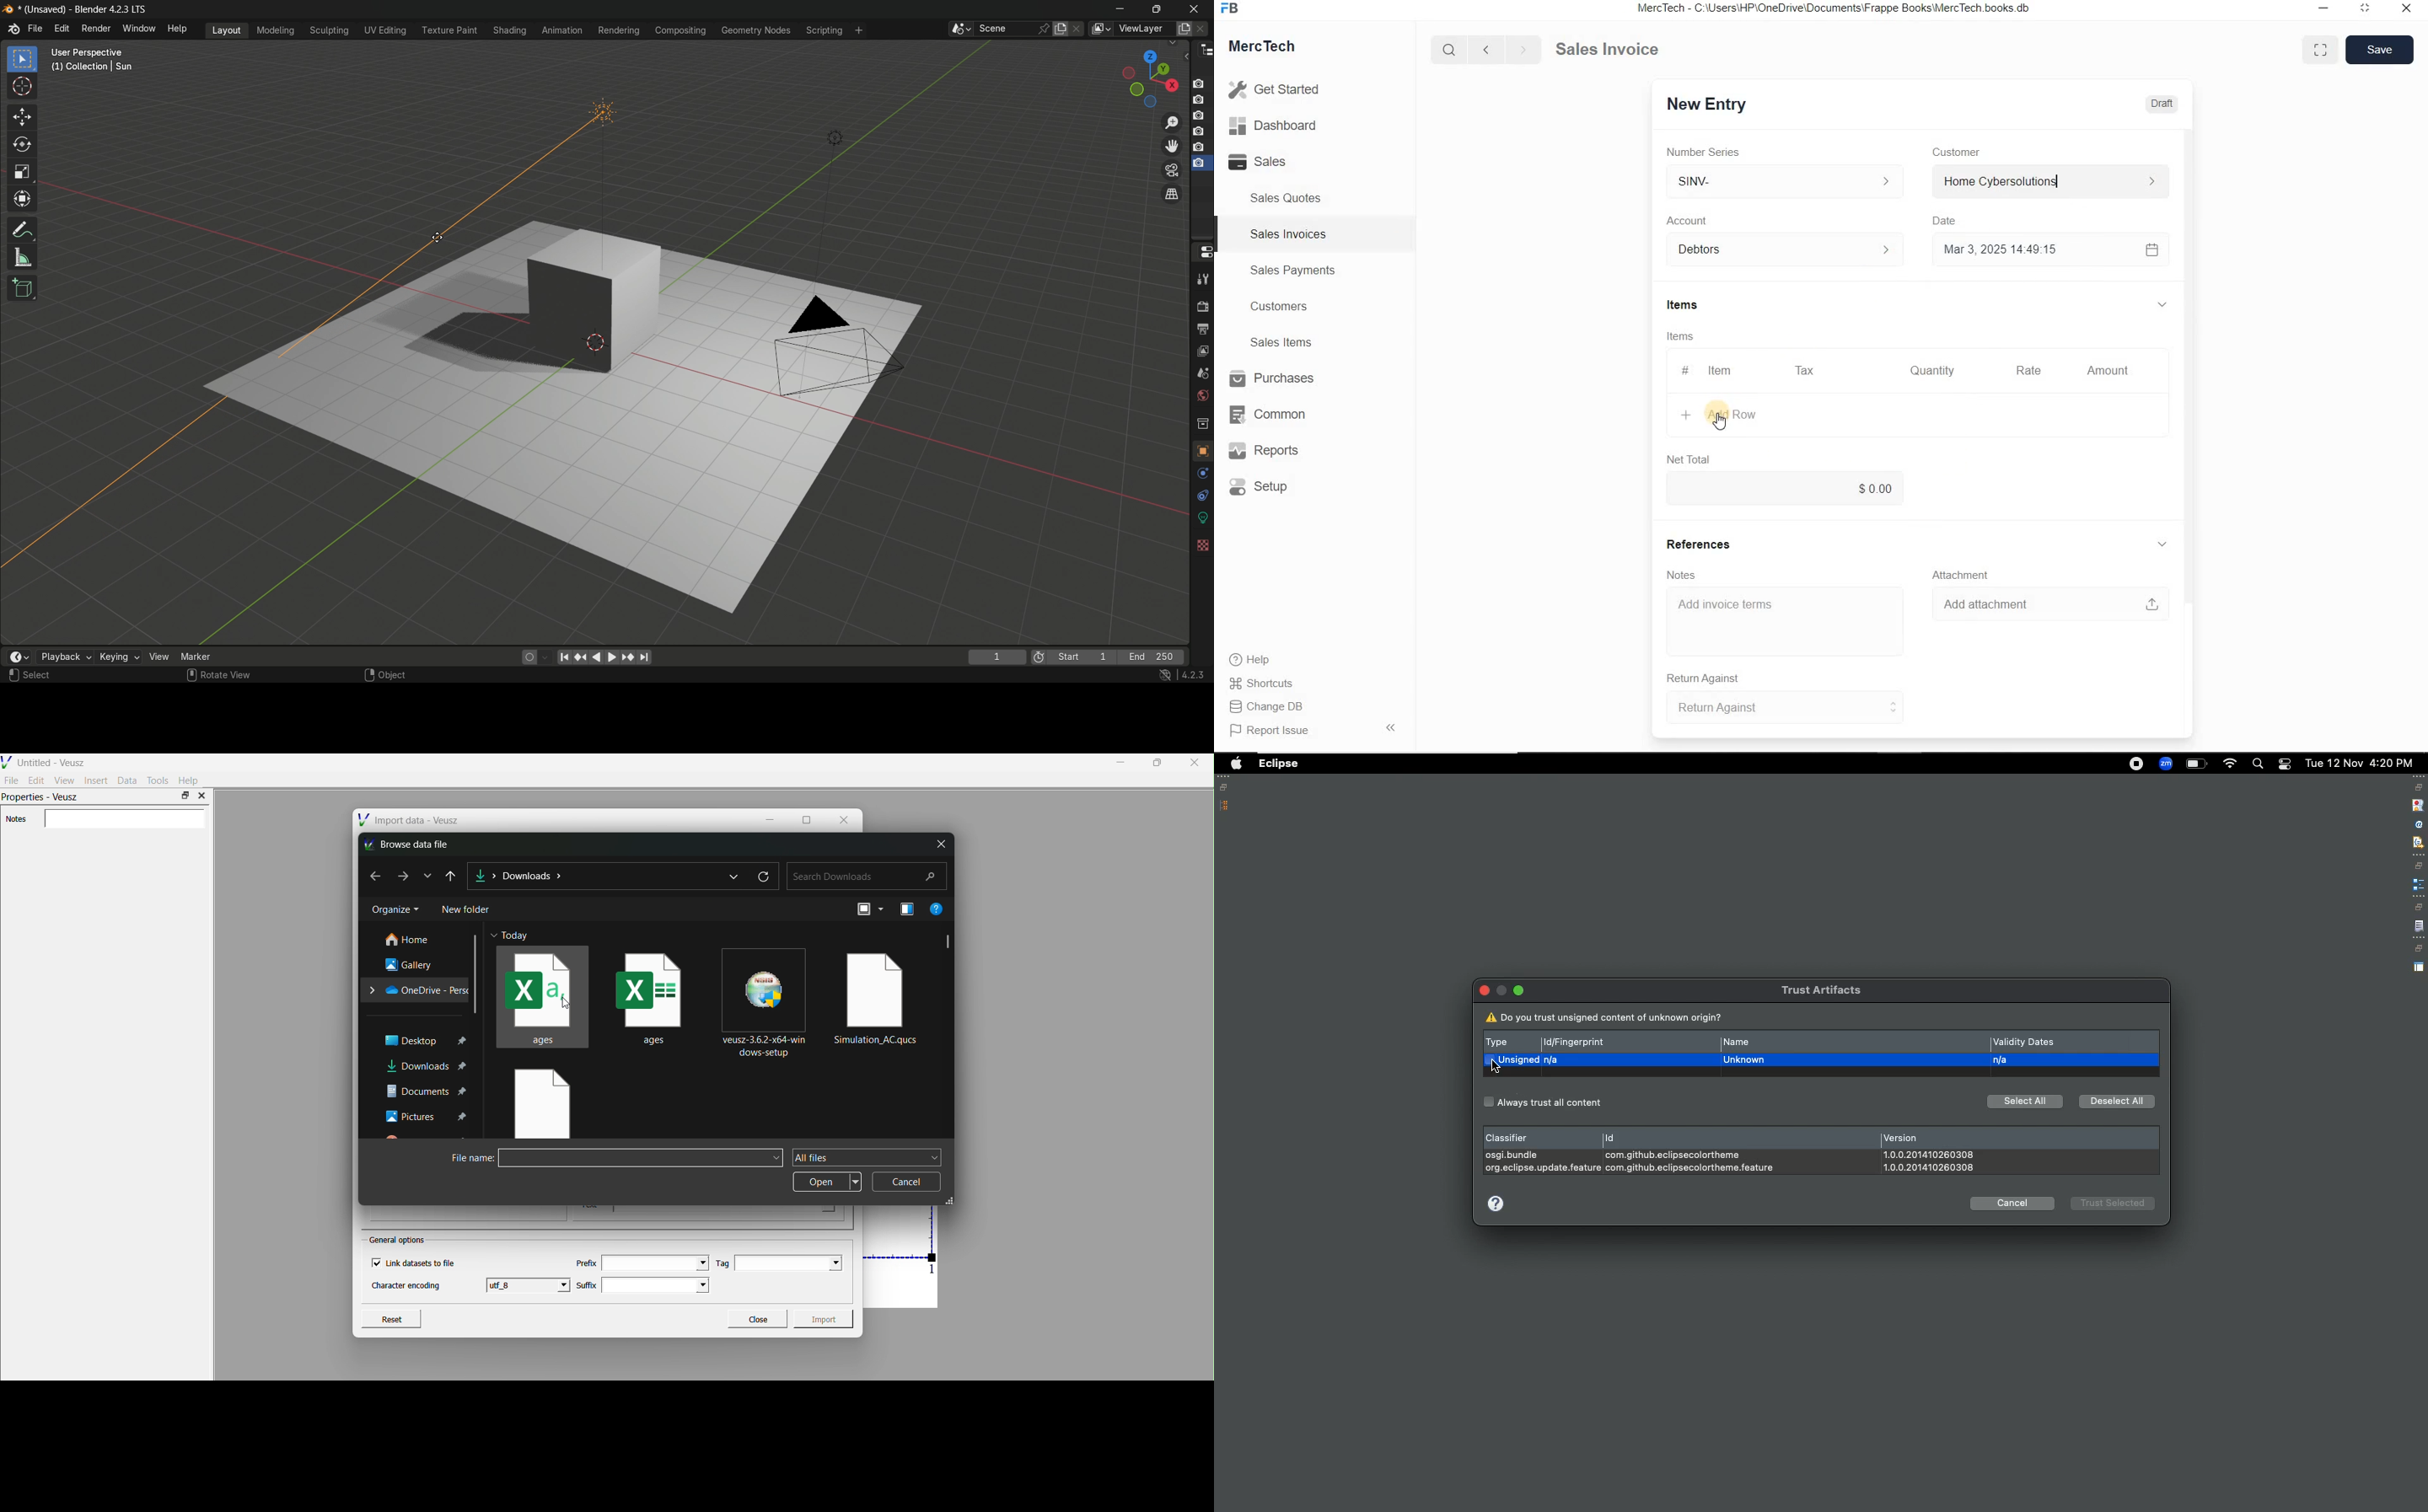 Image resolution: width=2436 pixels, height=1512 pixels. What do you see at coordinates (1726, 415) in the screenshot?
I see `+ Add Row` at bounding box center [1726, 415].